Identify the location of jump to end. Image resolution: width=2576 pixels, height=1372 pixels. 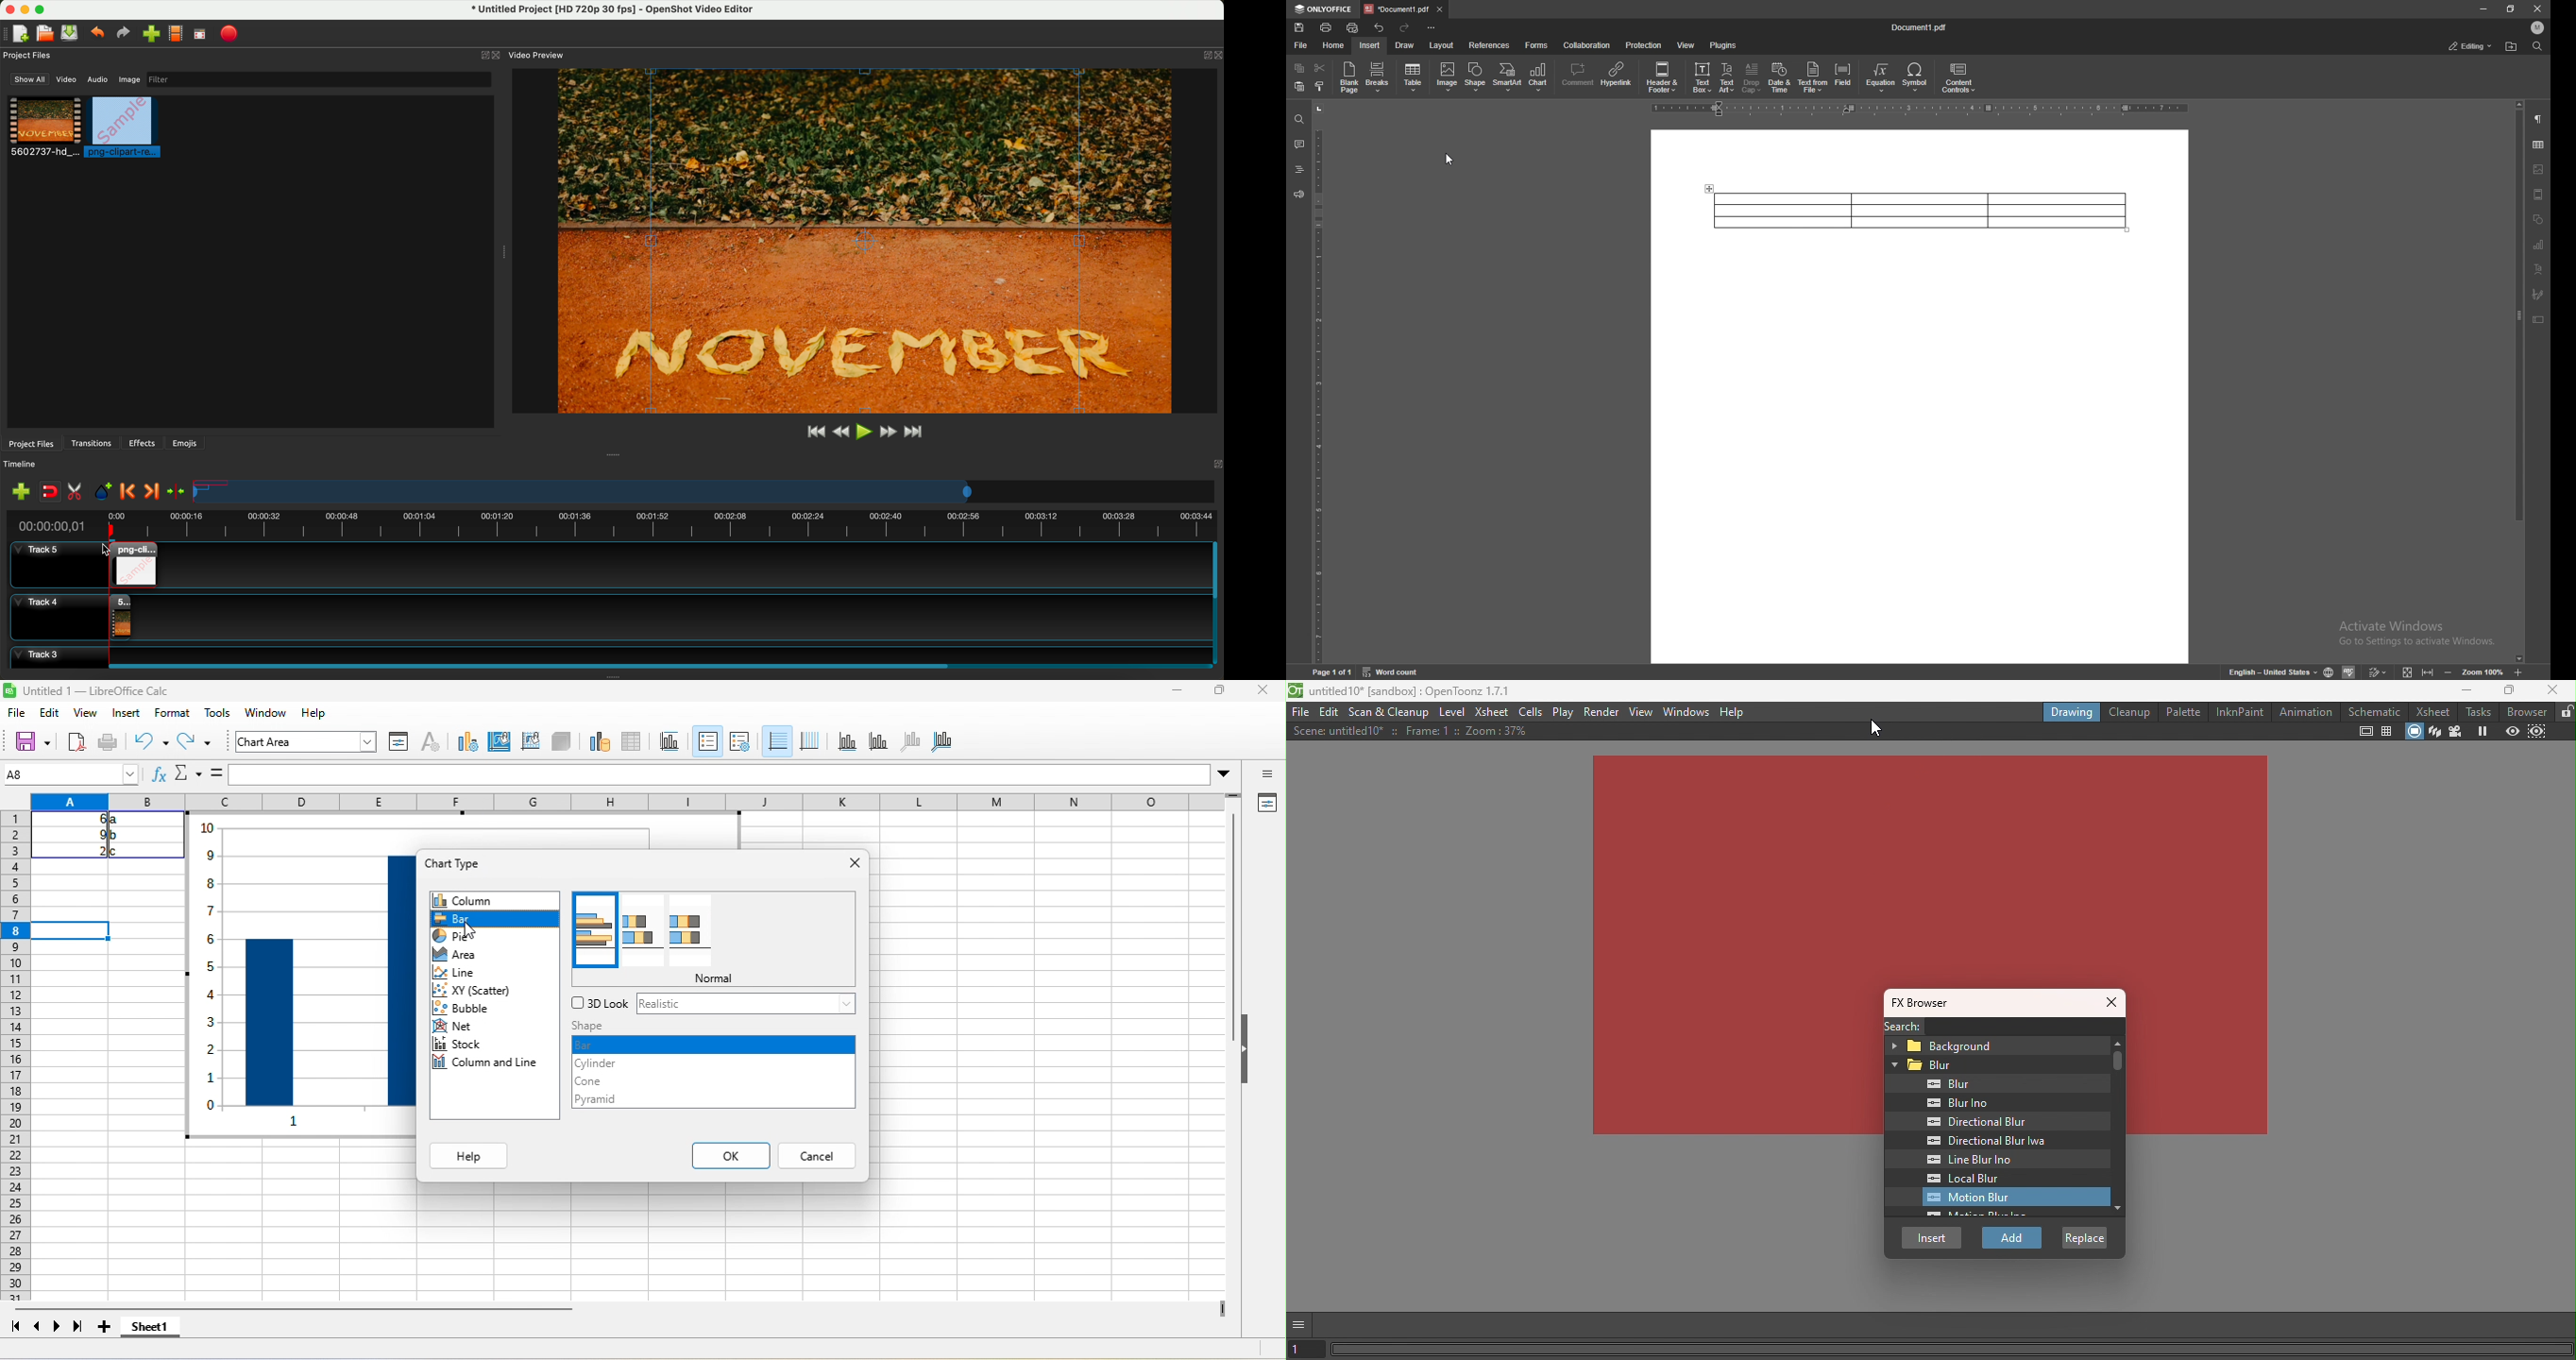
(915, 433).